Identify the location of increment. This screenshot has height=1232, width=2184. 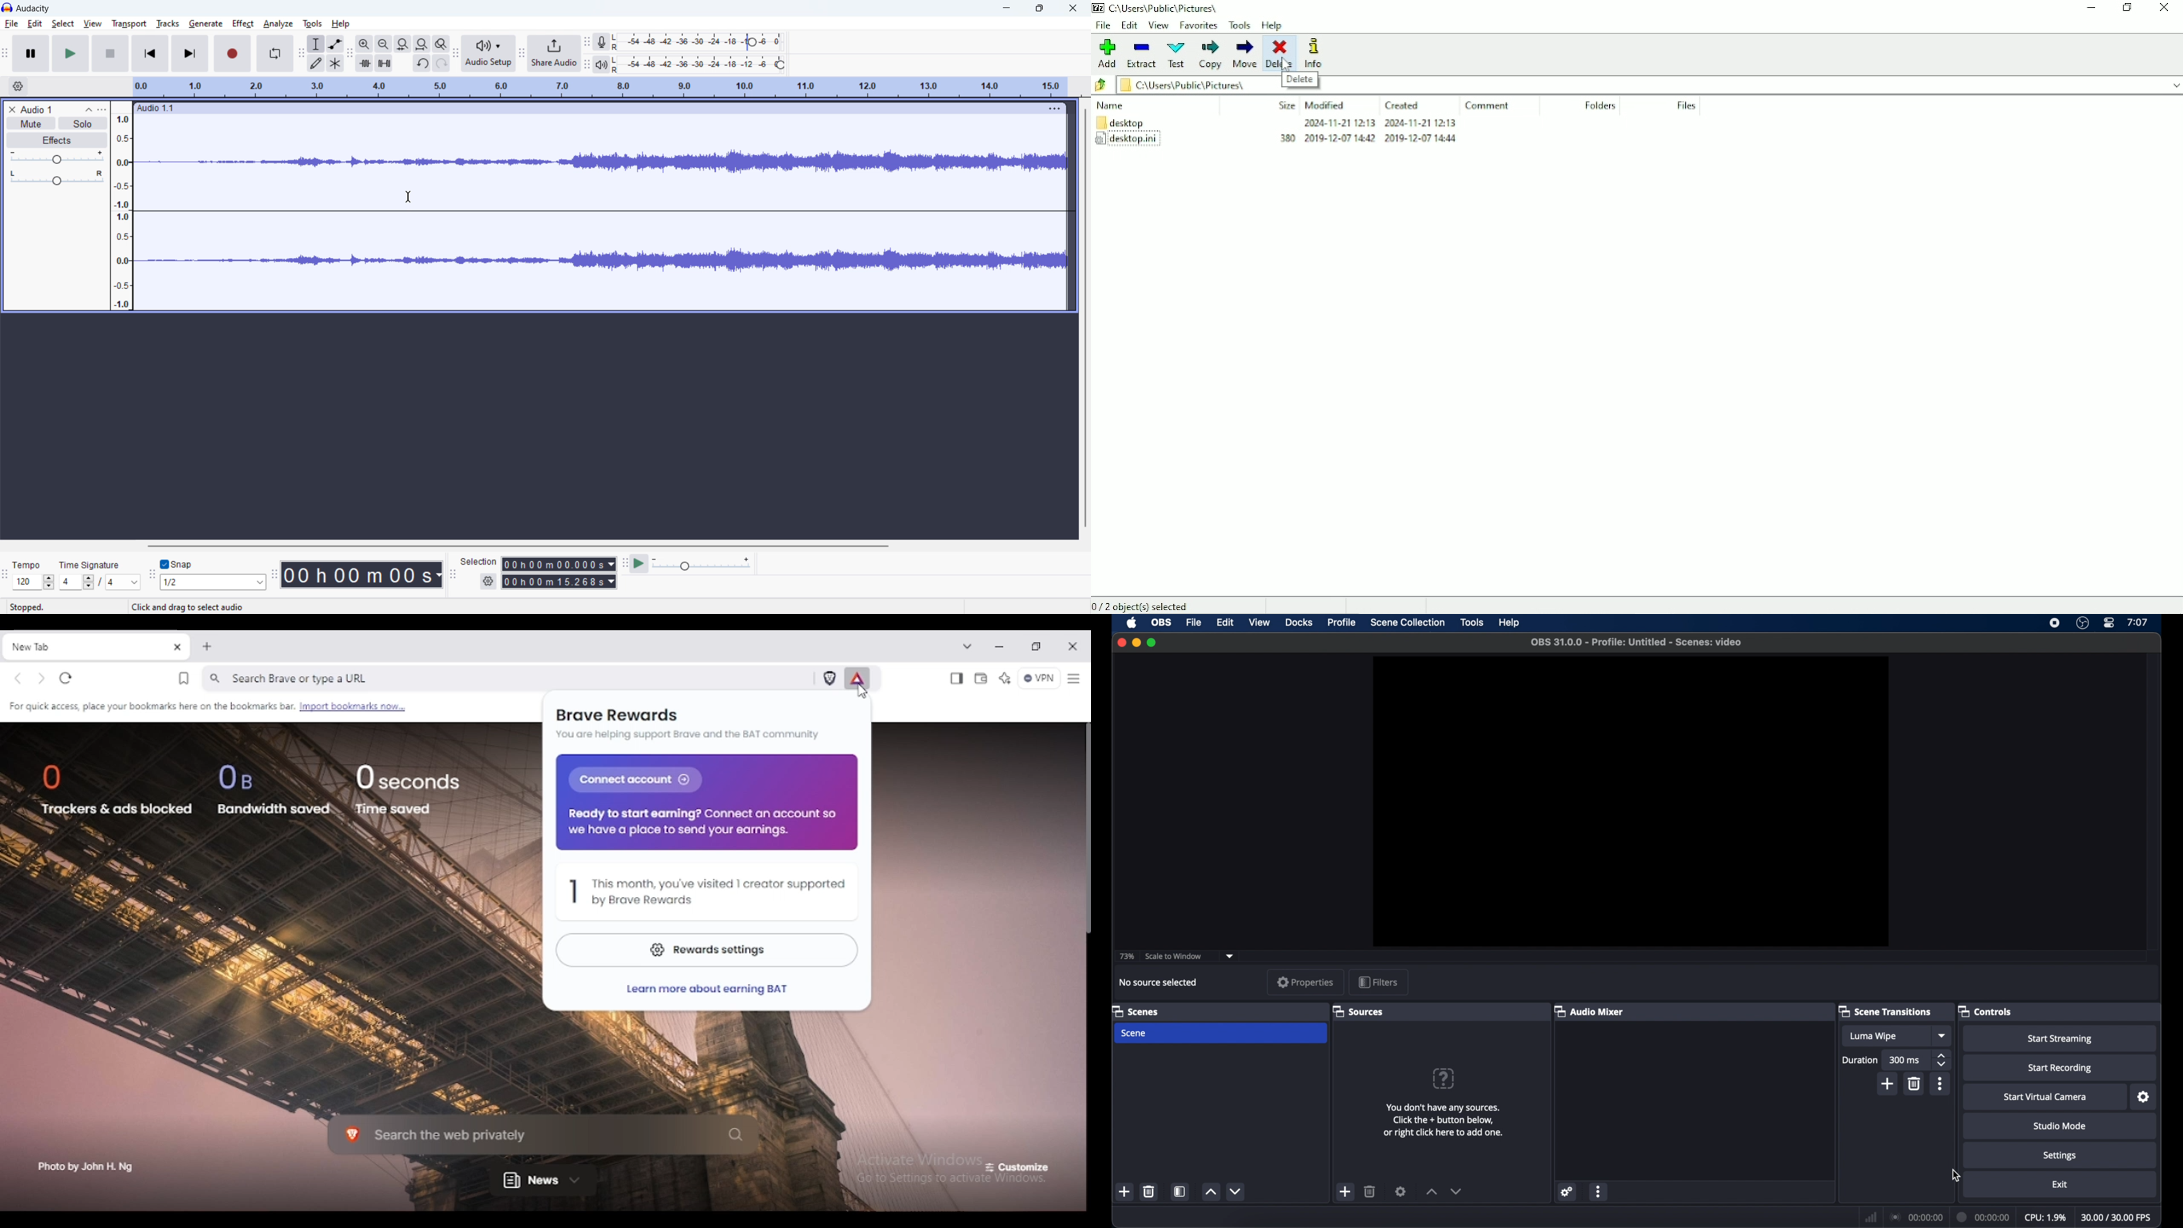
(1211, 1192).